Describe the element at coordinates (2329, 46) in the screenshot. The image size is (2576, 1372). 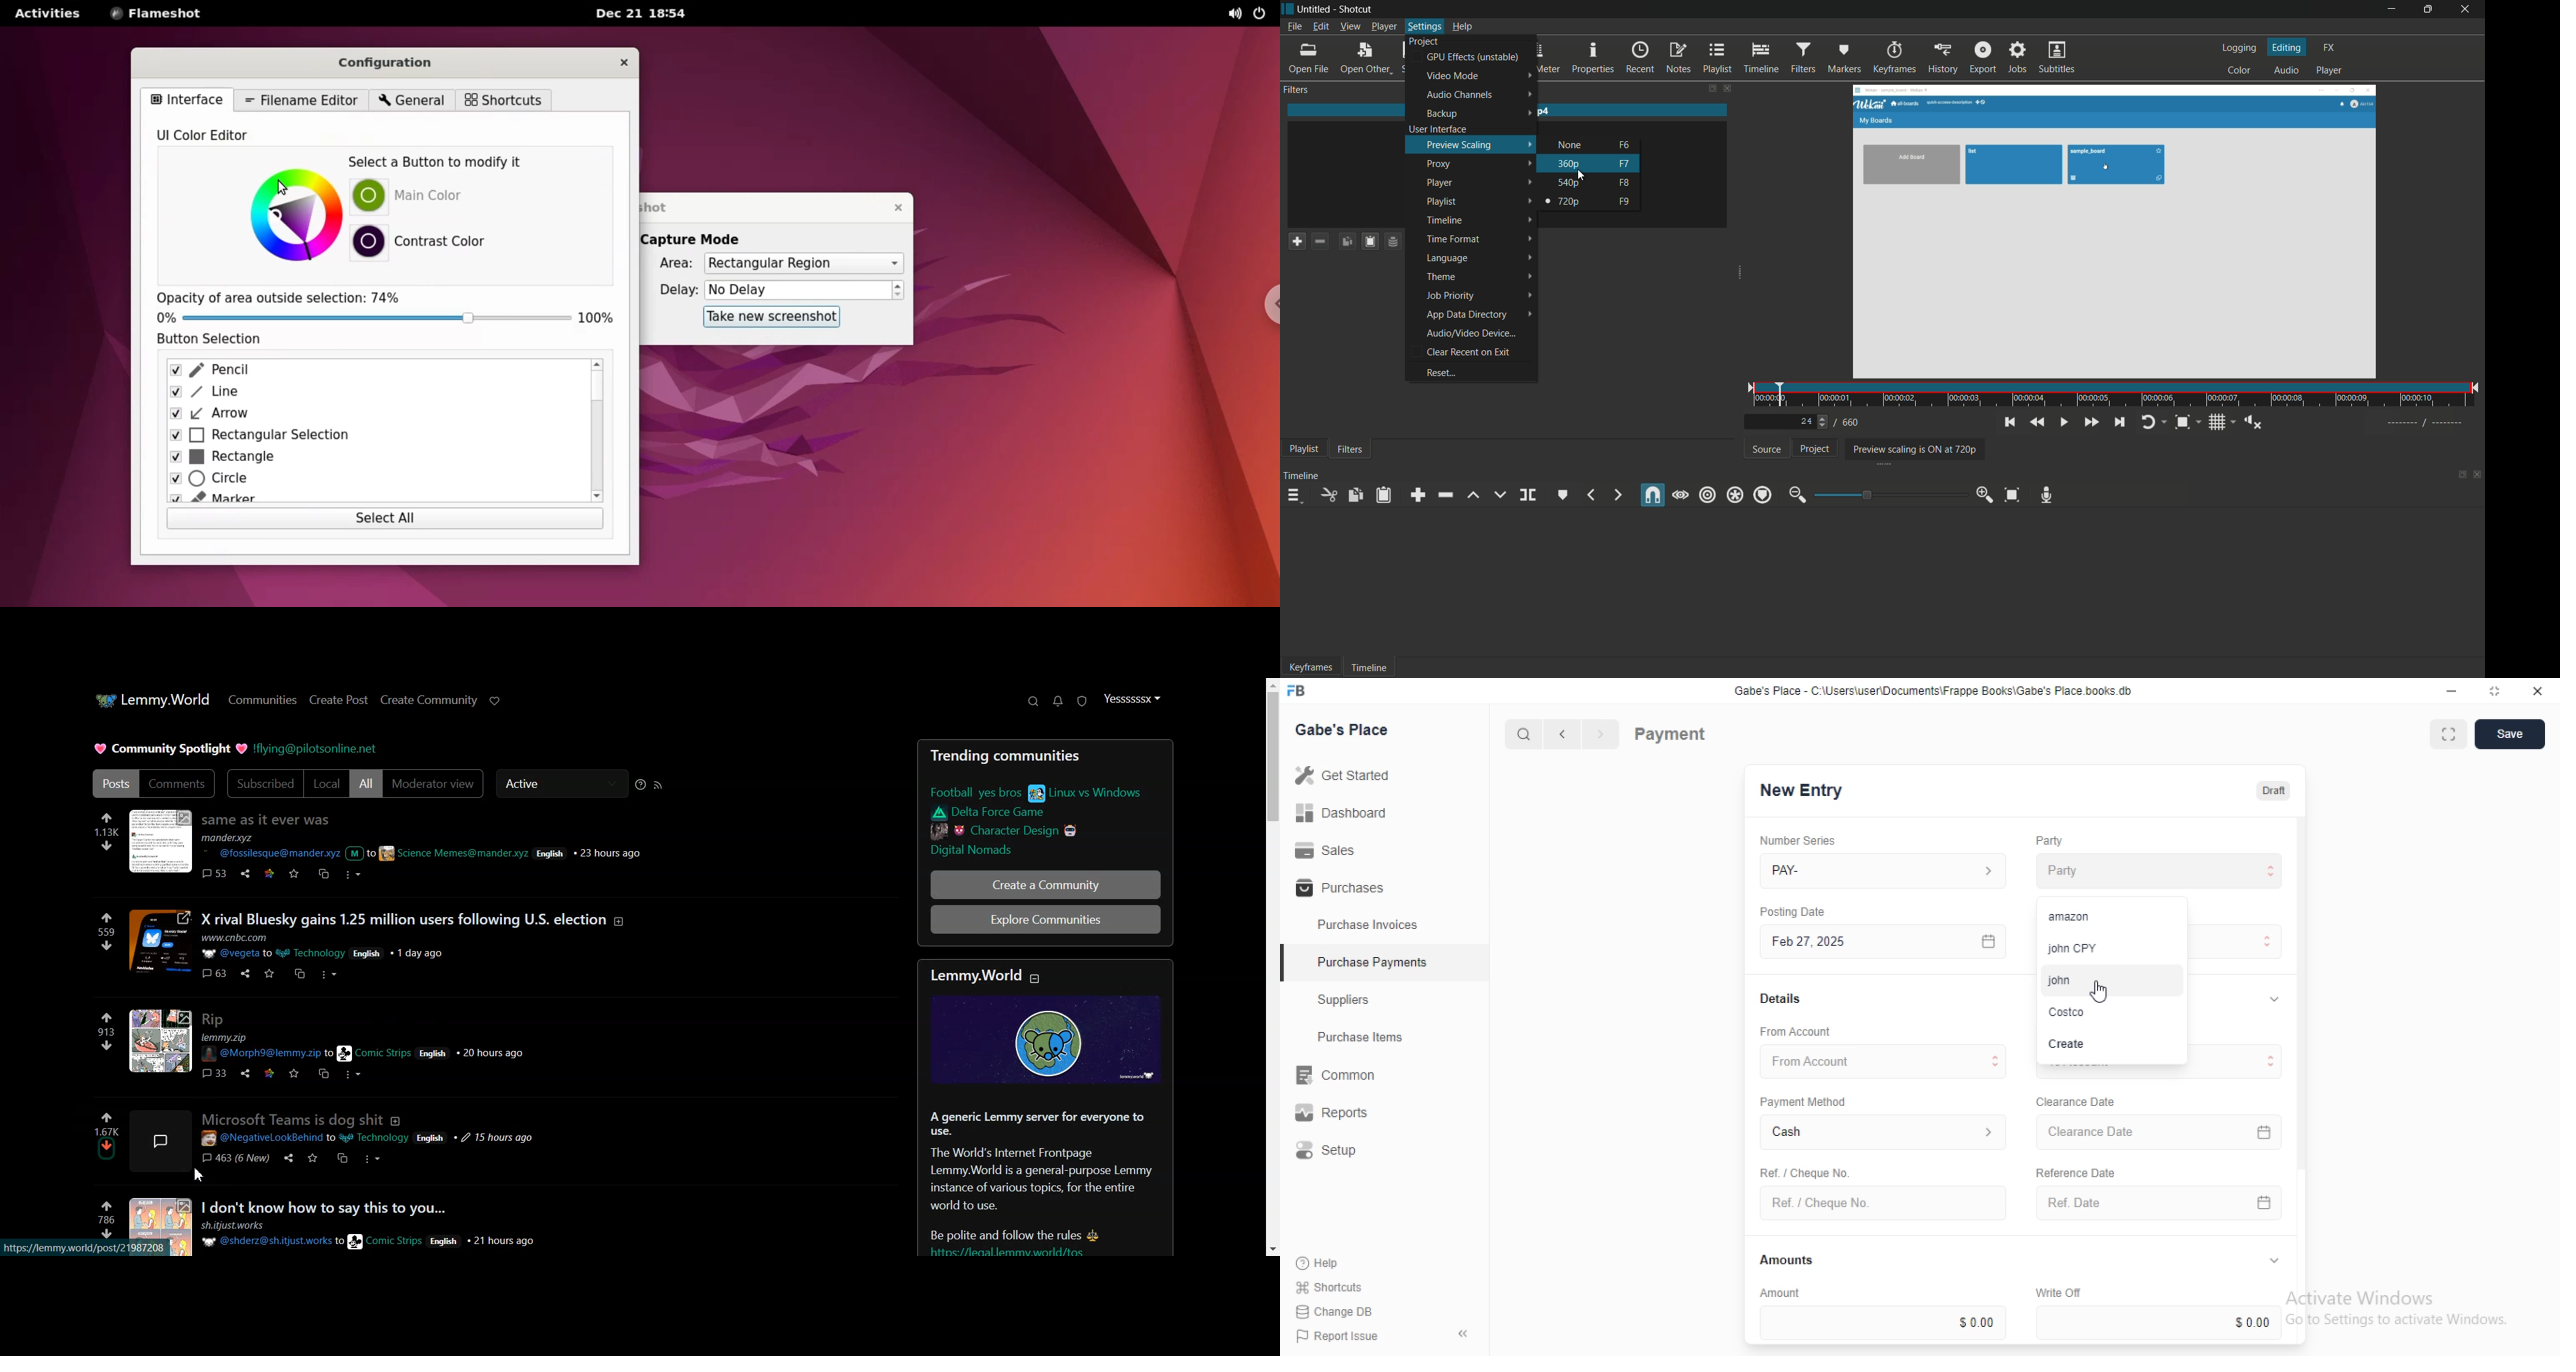
I see `fx` at that location.